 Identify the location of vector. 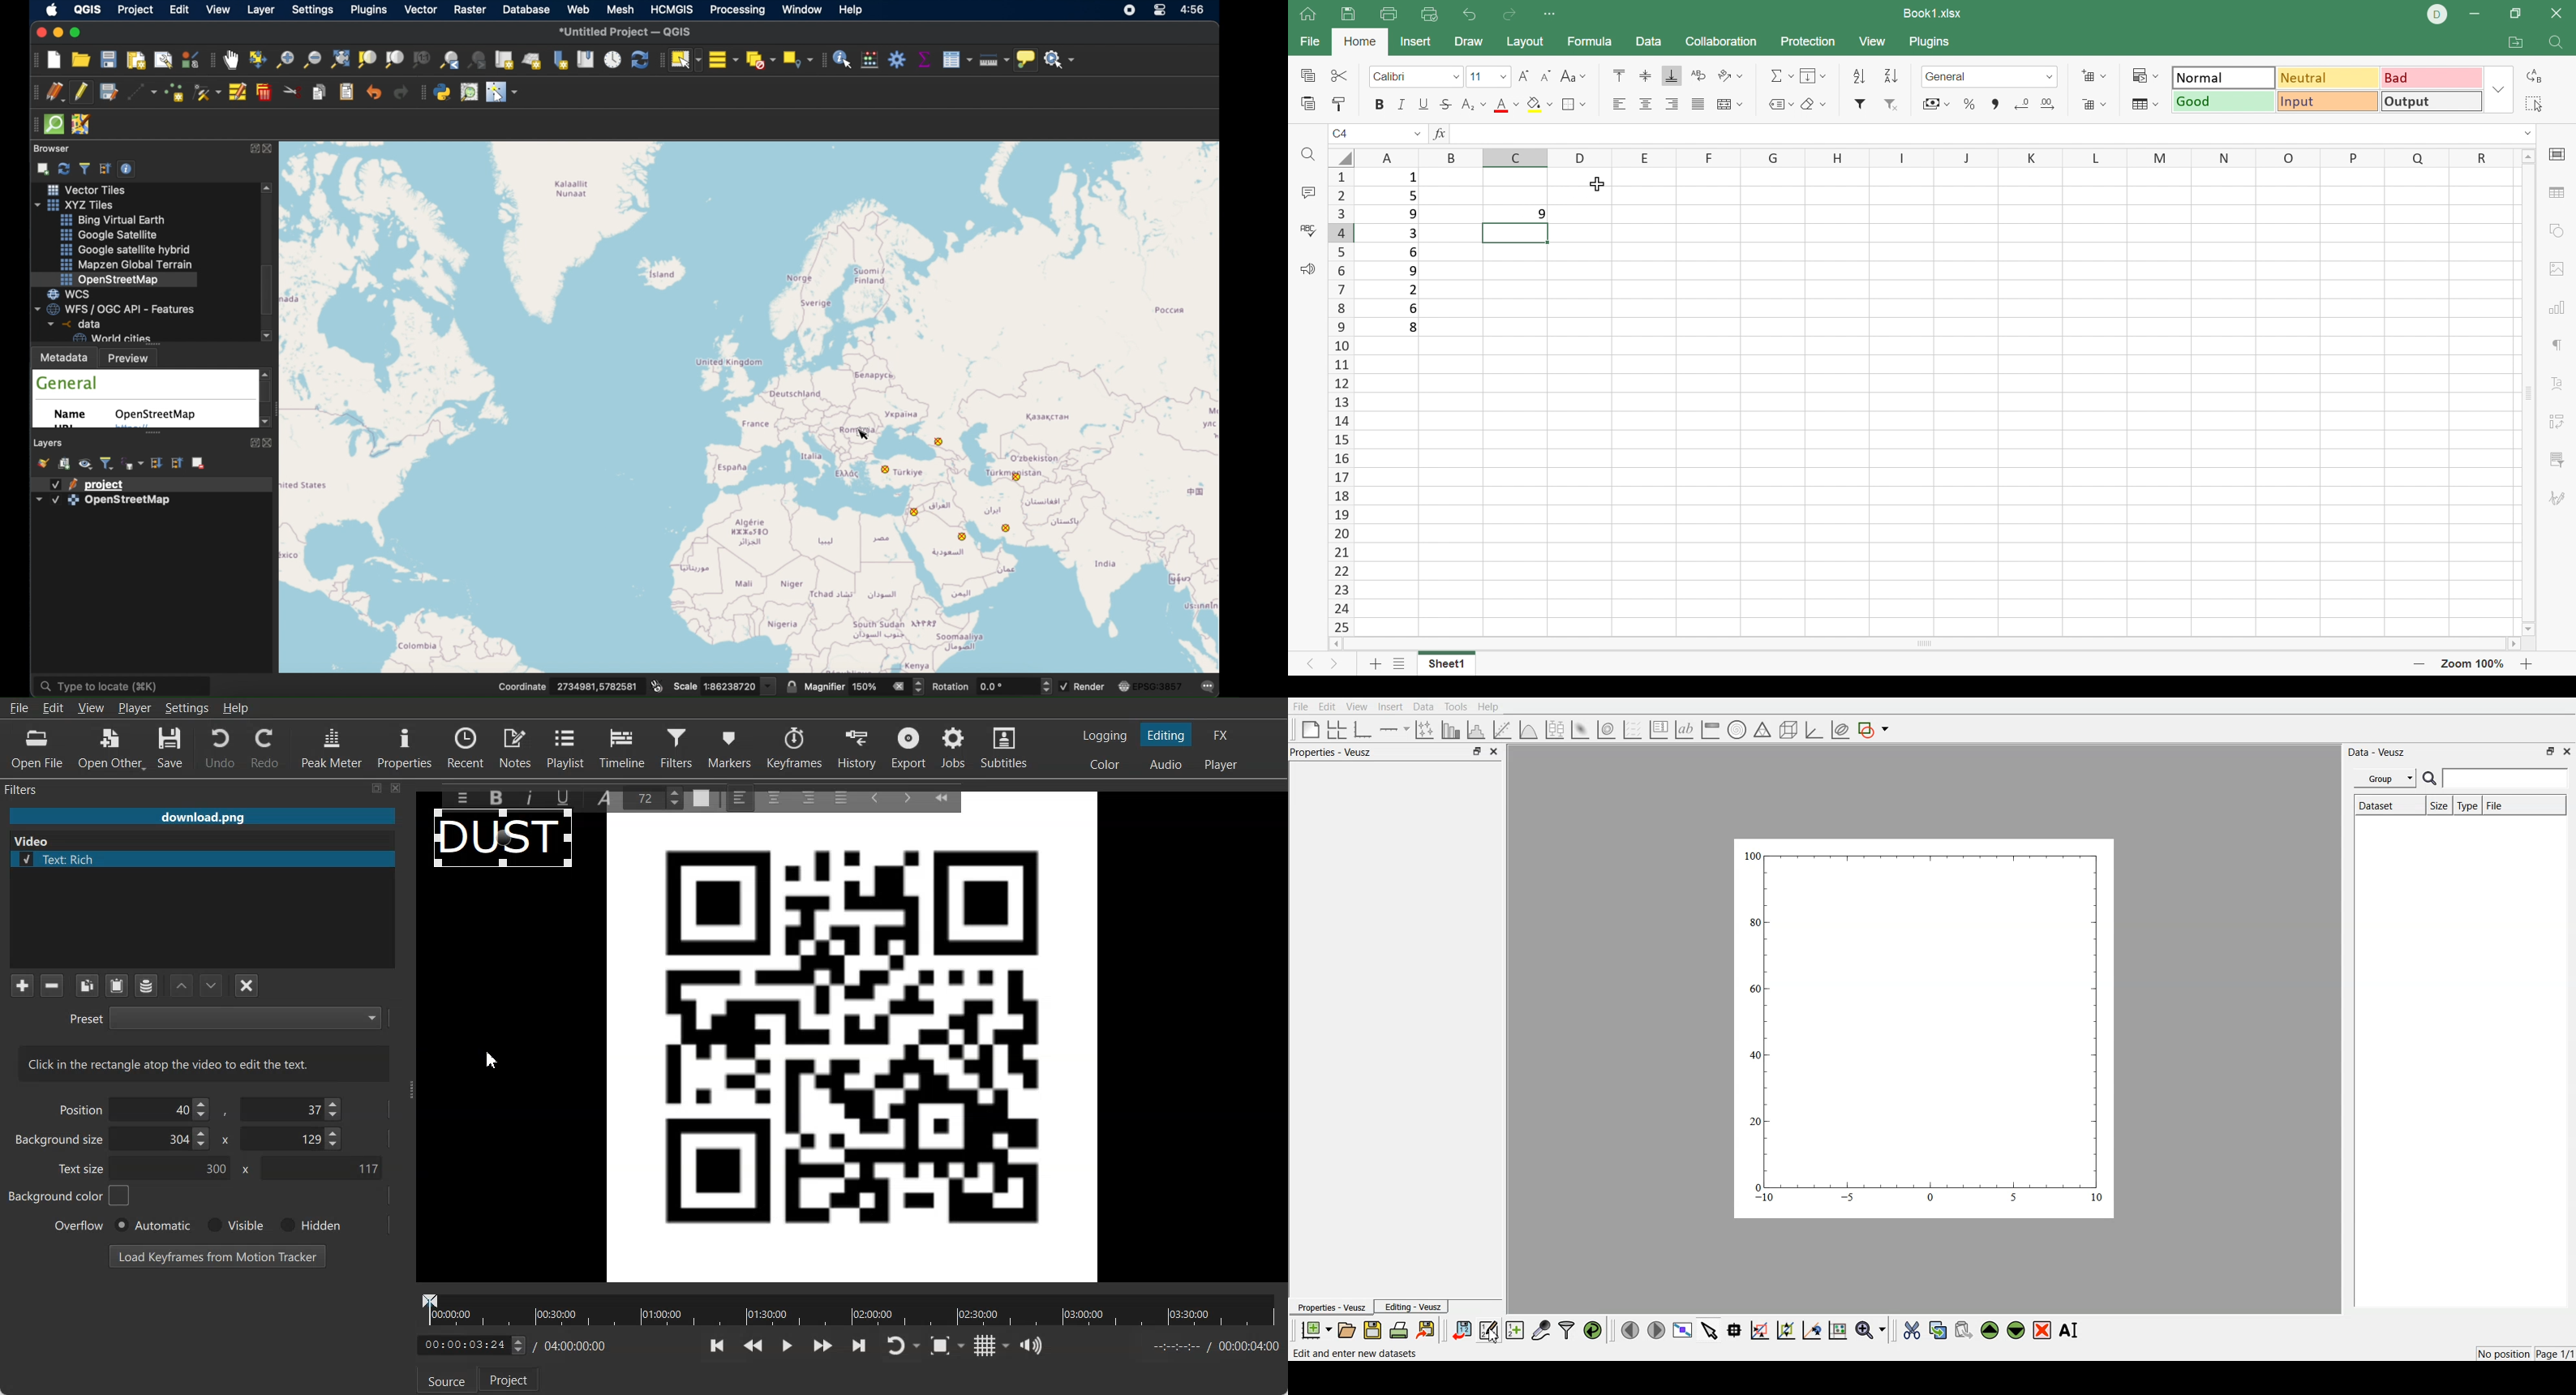
(421, 10).